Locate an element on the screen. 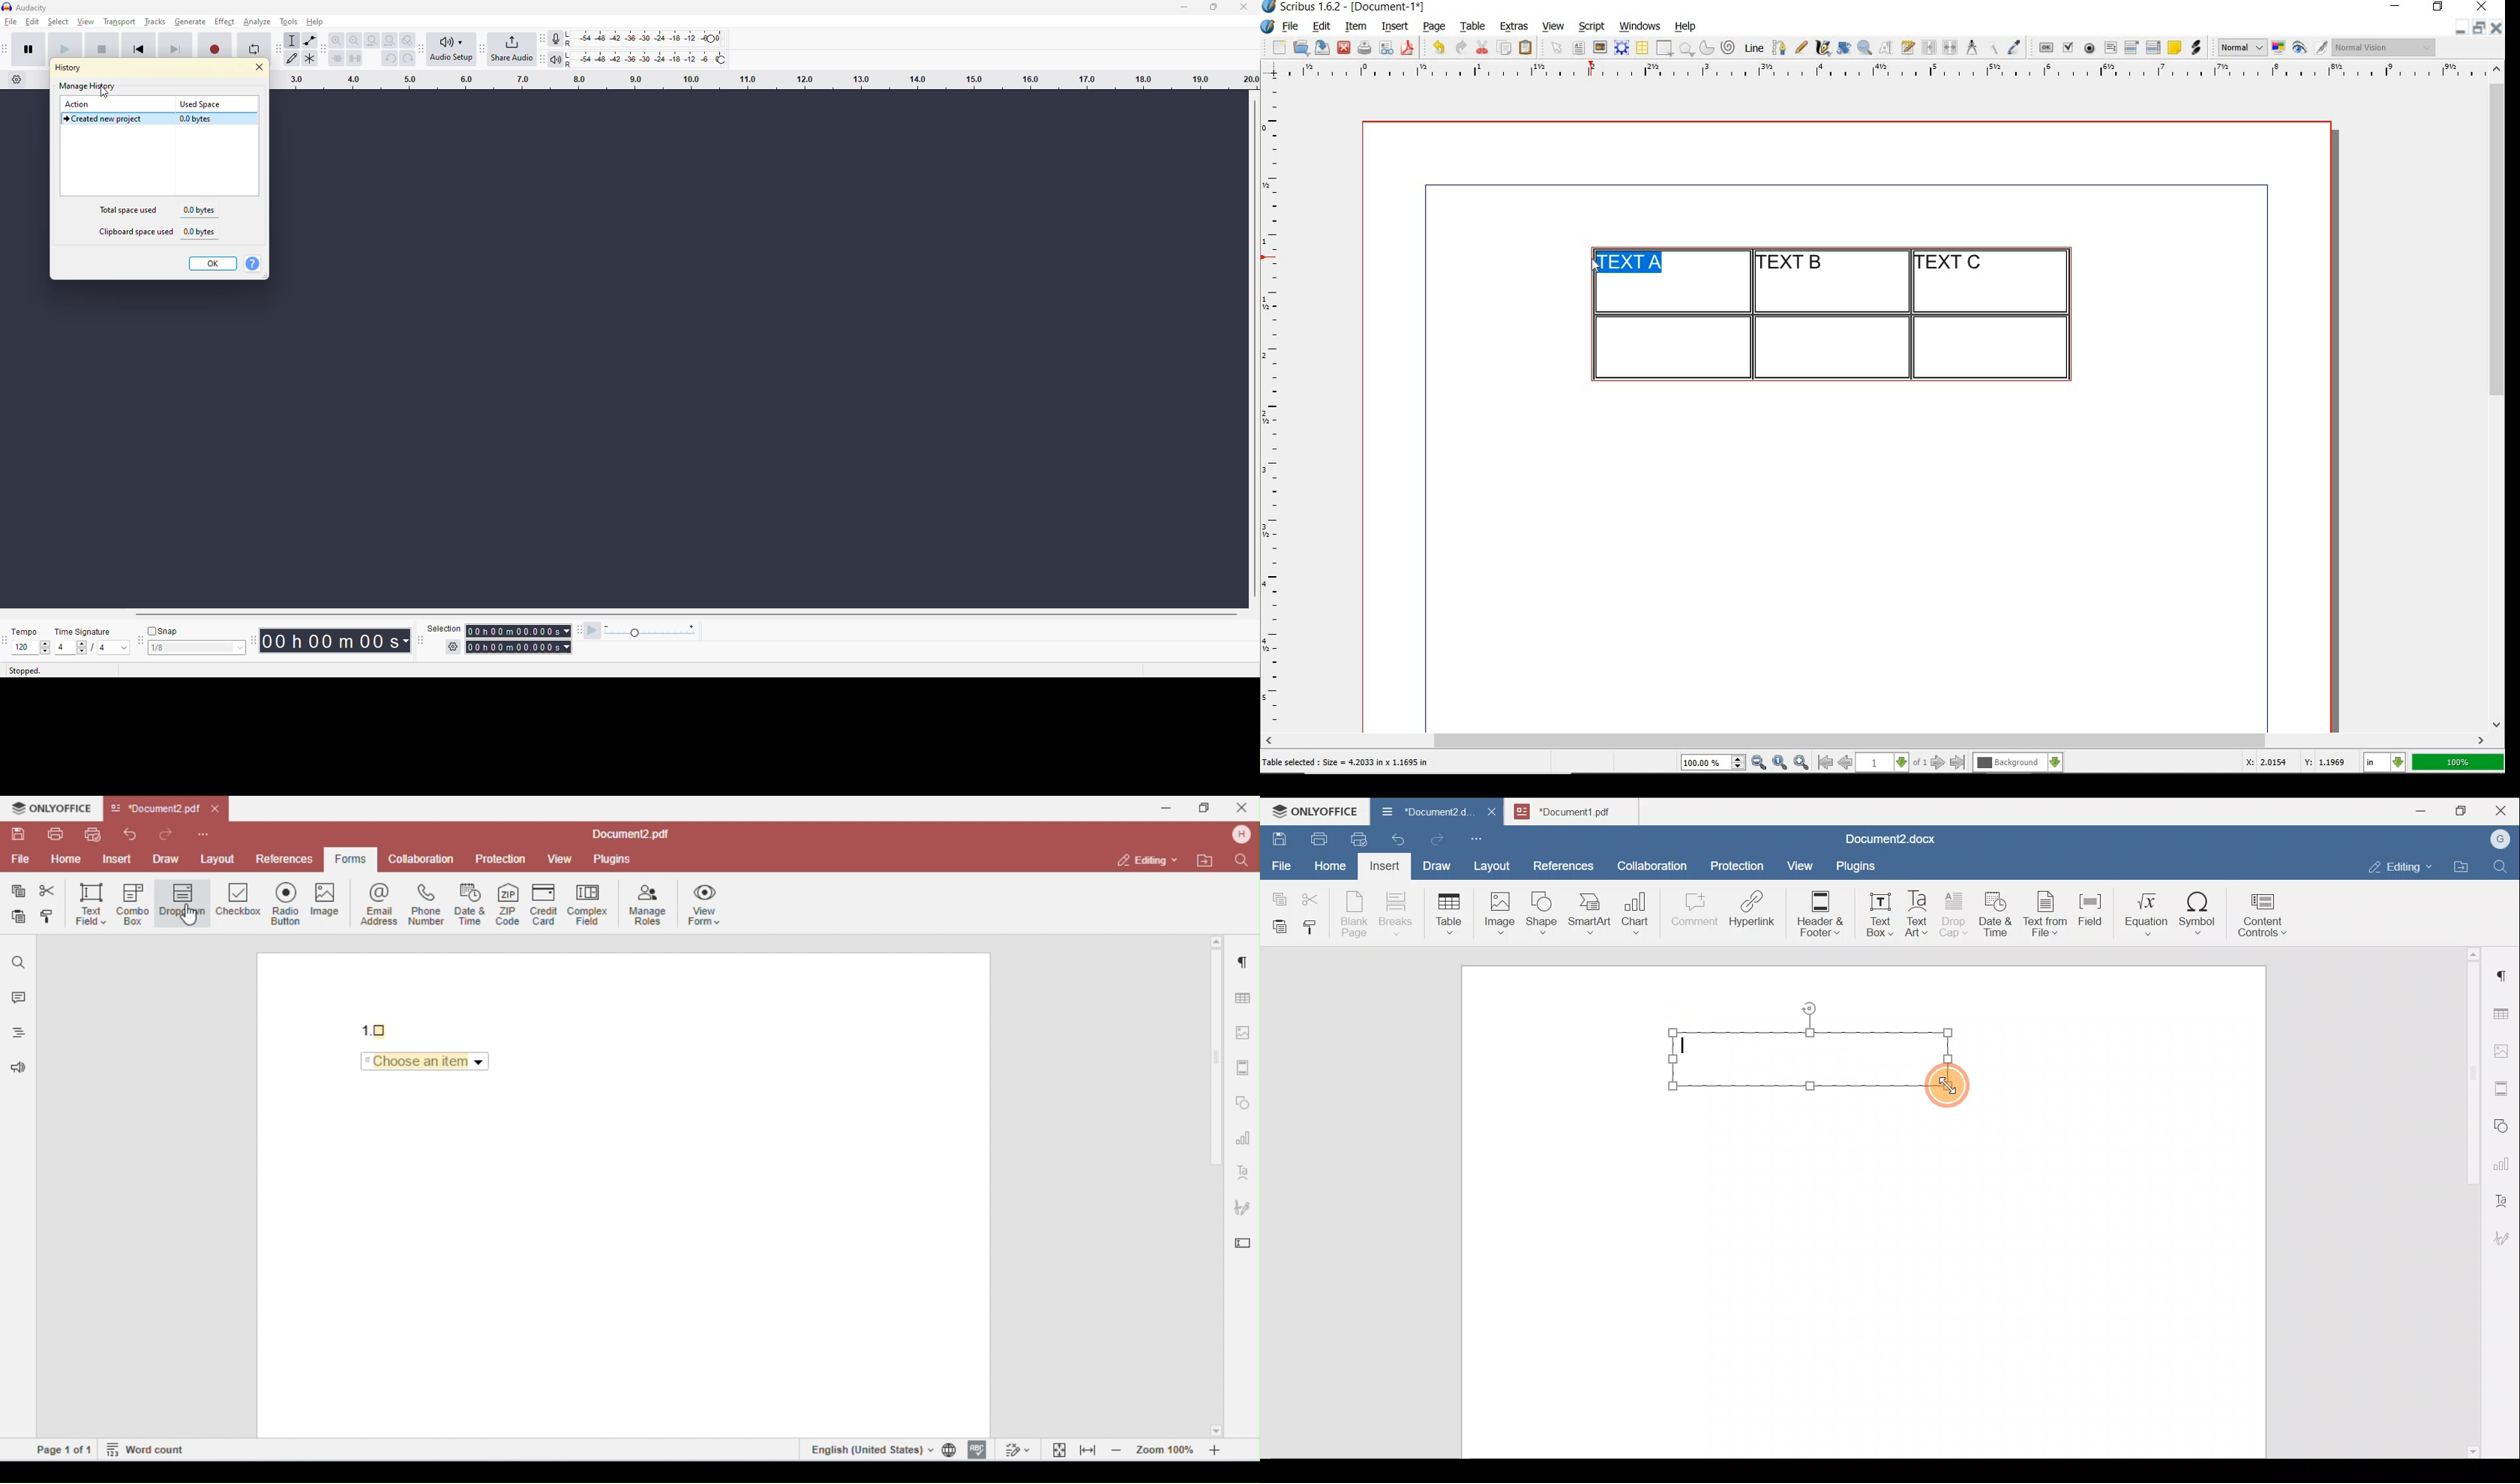  cursor is located at coordinates (1594, 265).